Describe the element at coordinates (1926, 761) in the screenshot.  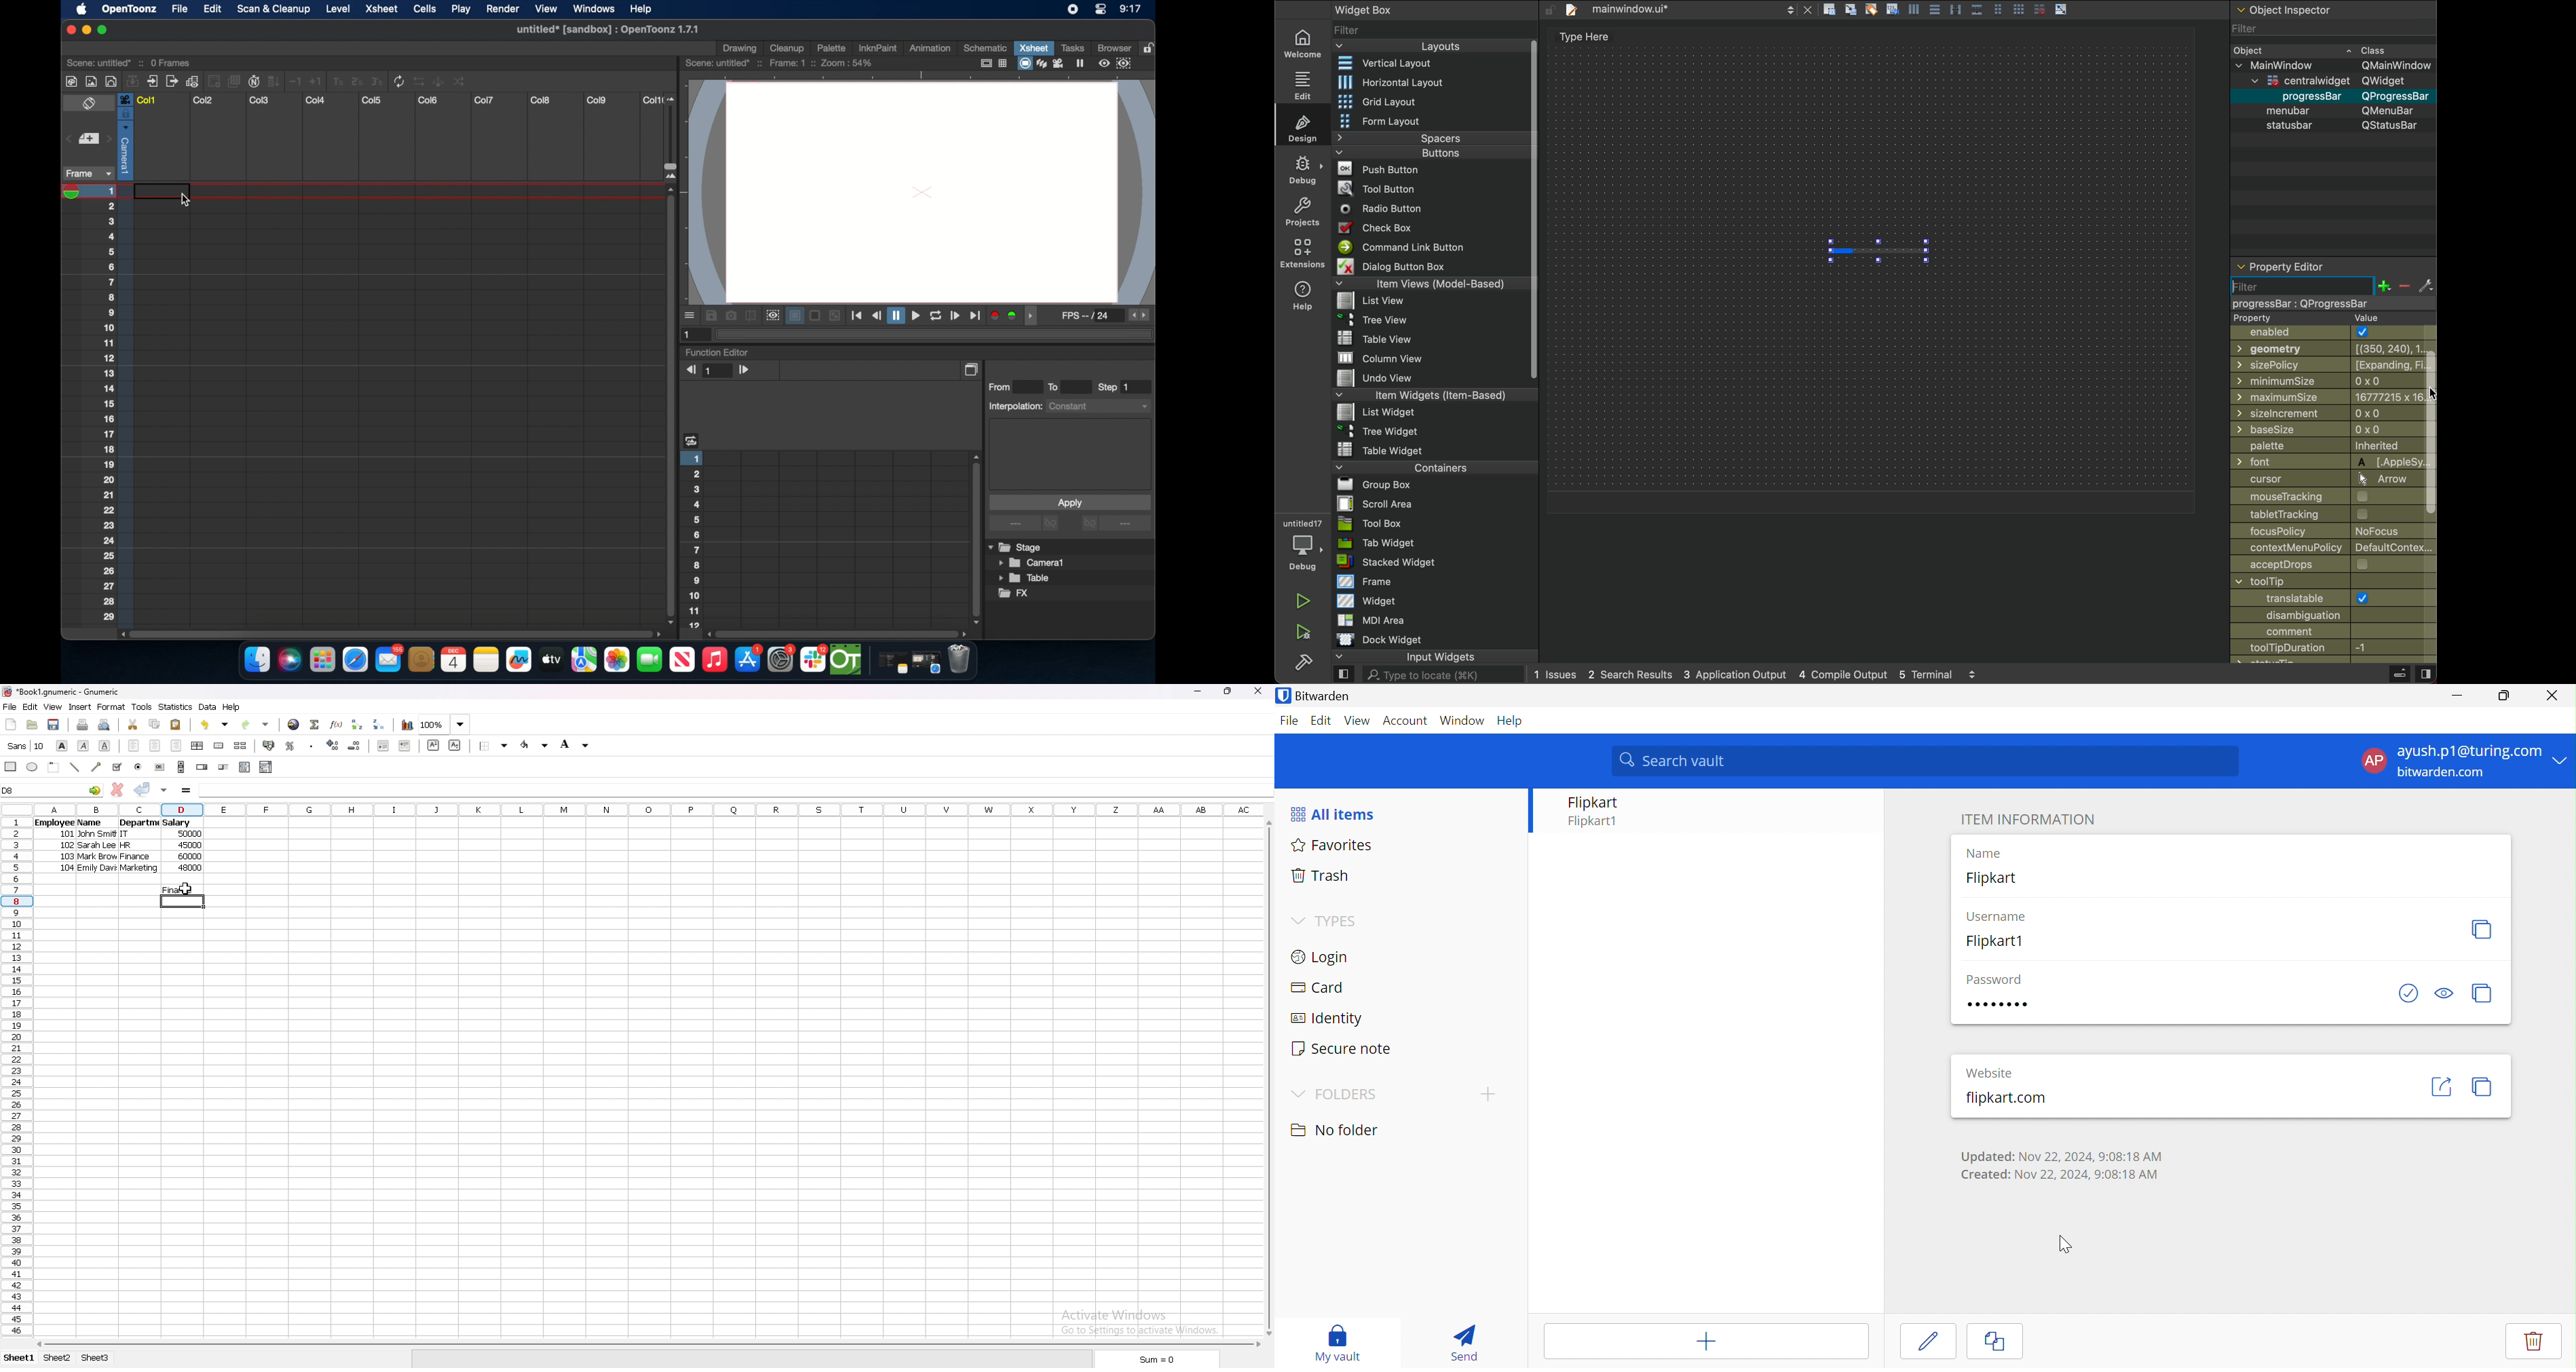
I see `Search Vault` at that location.